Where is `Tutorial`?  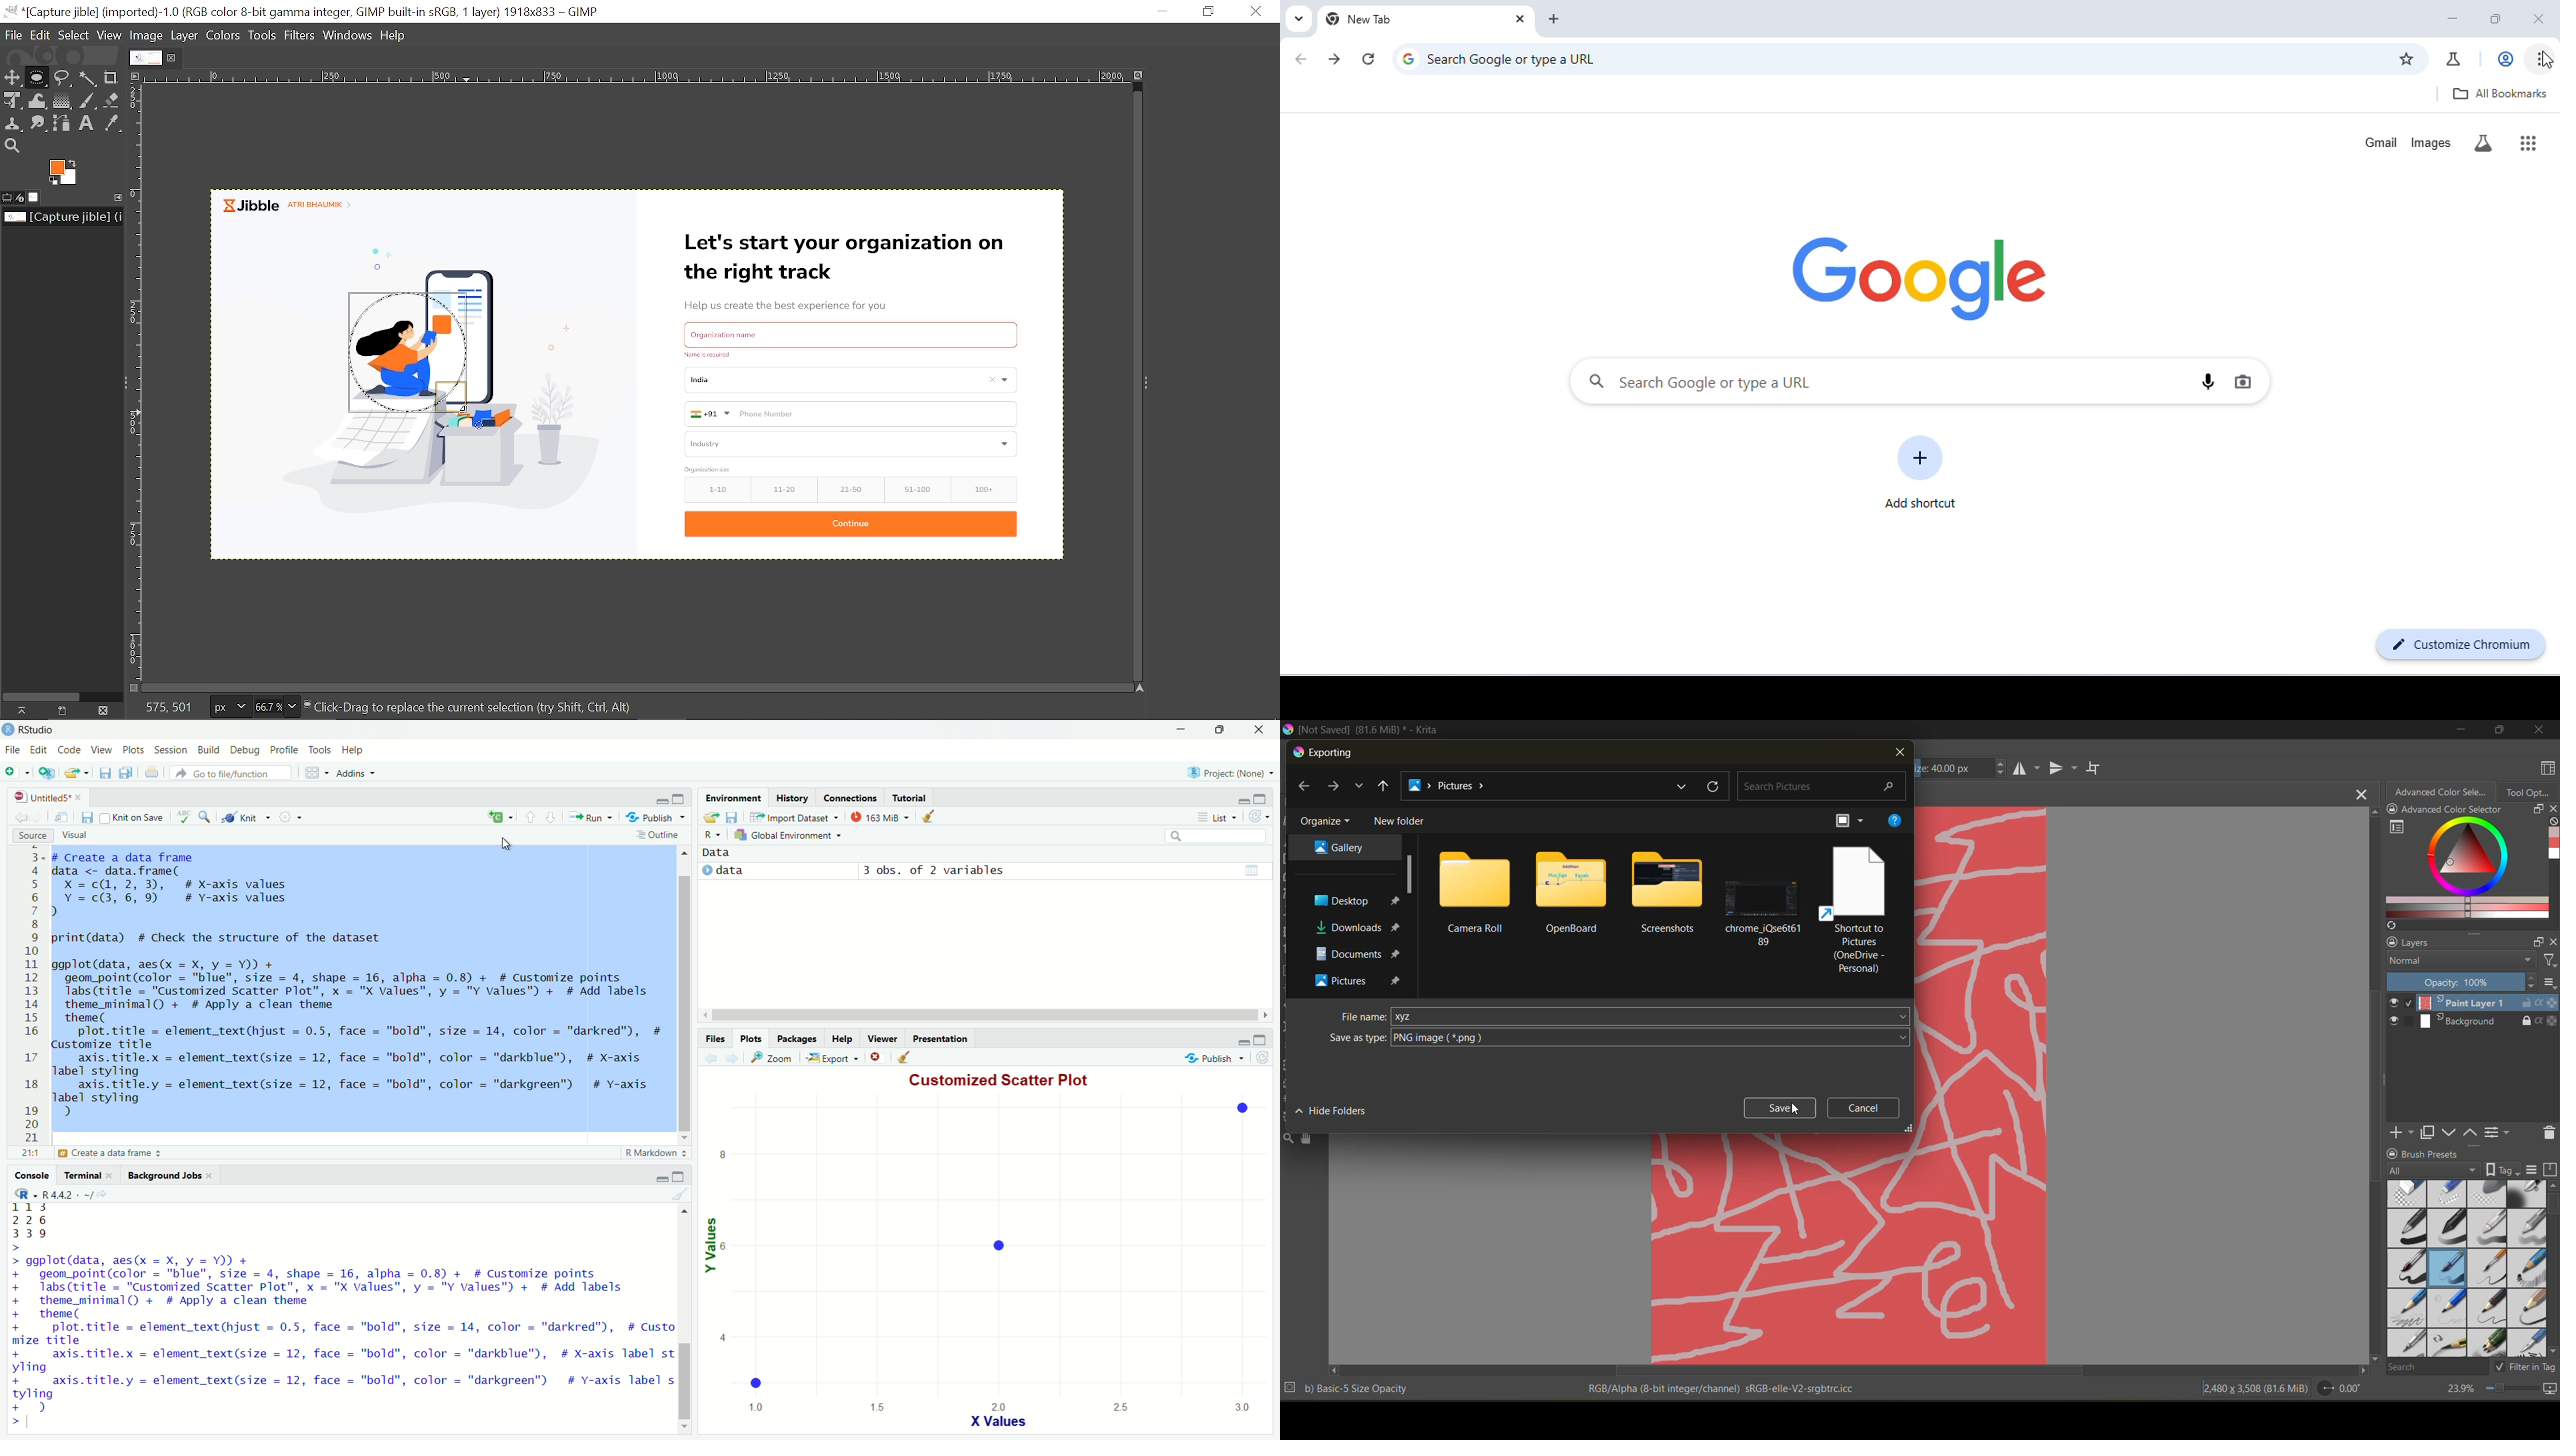
Tutorial is located at coordinates (911, 799).